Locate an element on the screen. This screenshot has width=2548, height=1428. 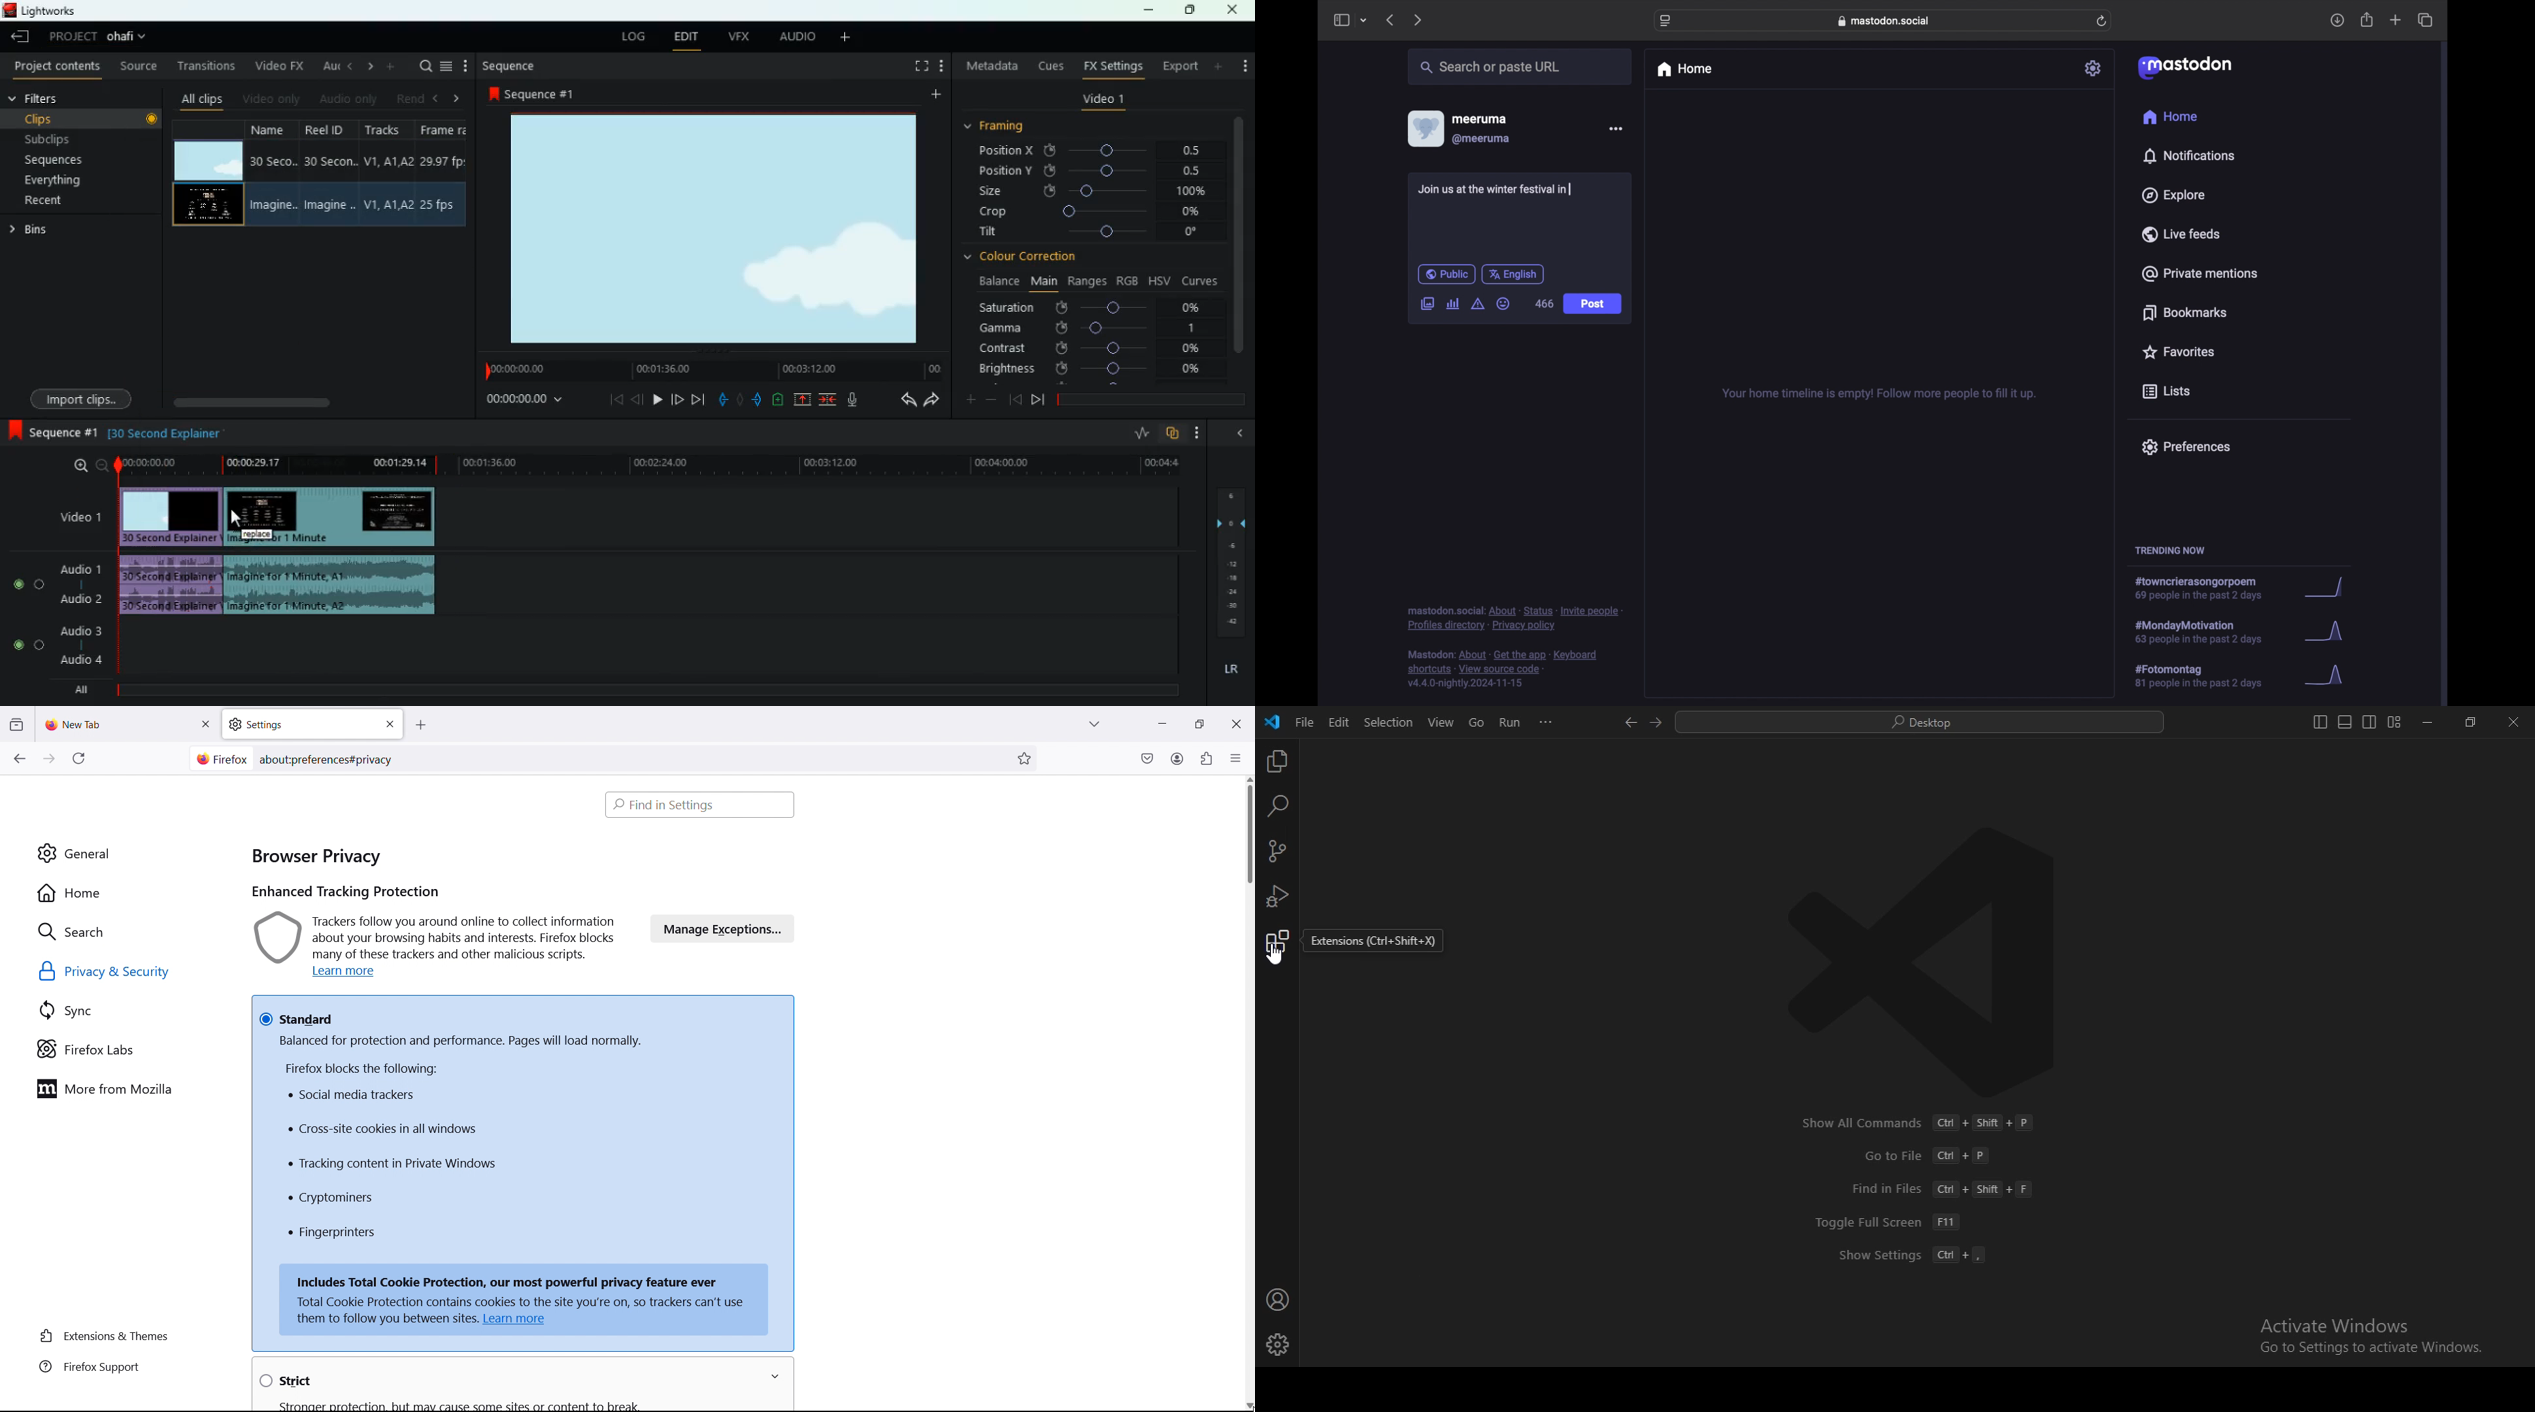
website settings is located at coordinates (1667, 21).